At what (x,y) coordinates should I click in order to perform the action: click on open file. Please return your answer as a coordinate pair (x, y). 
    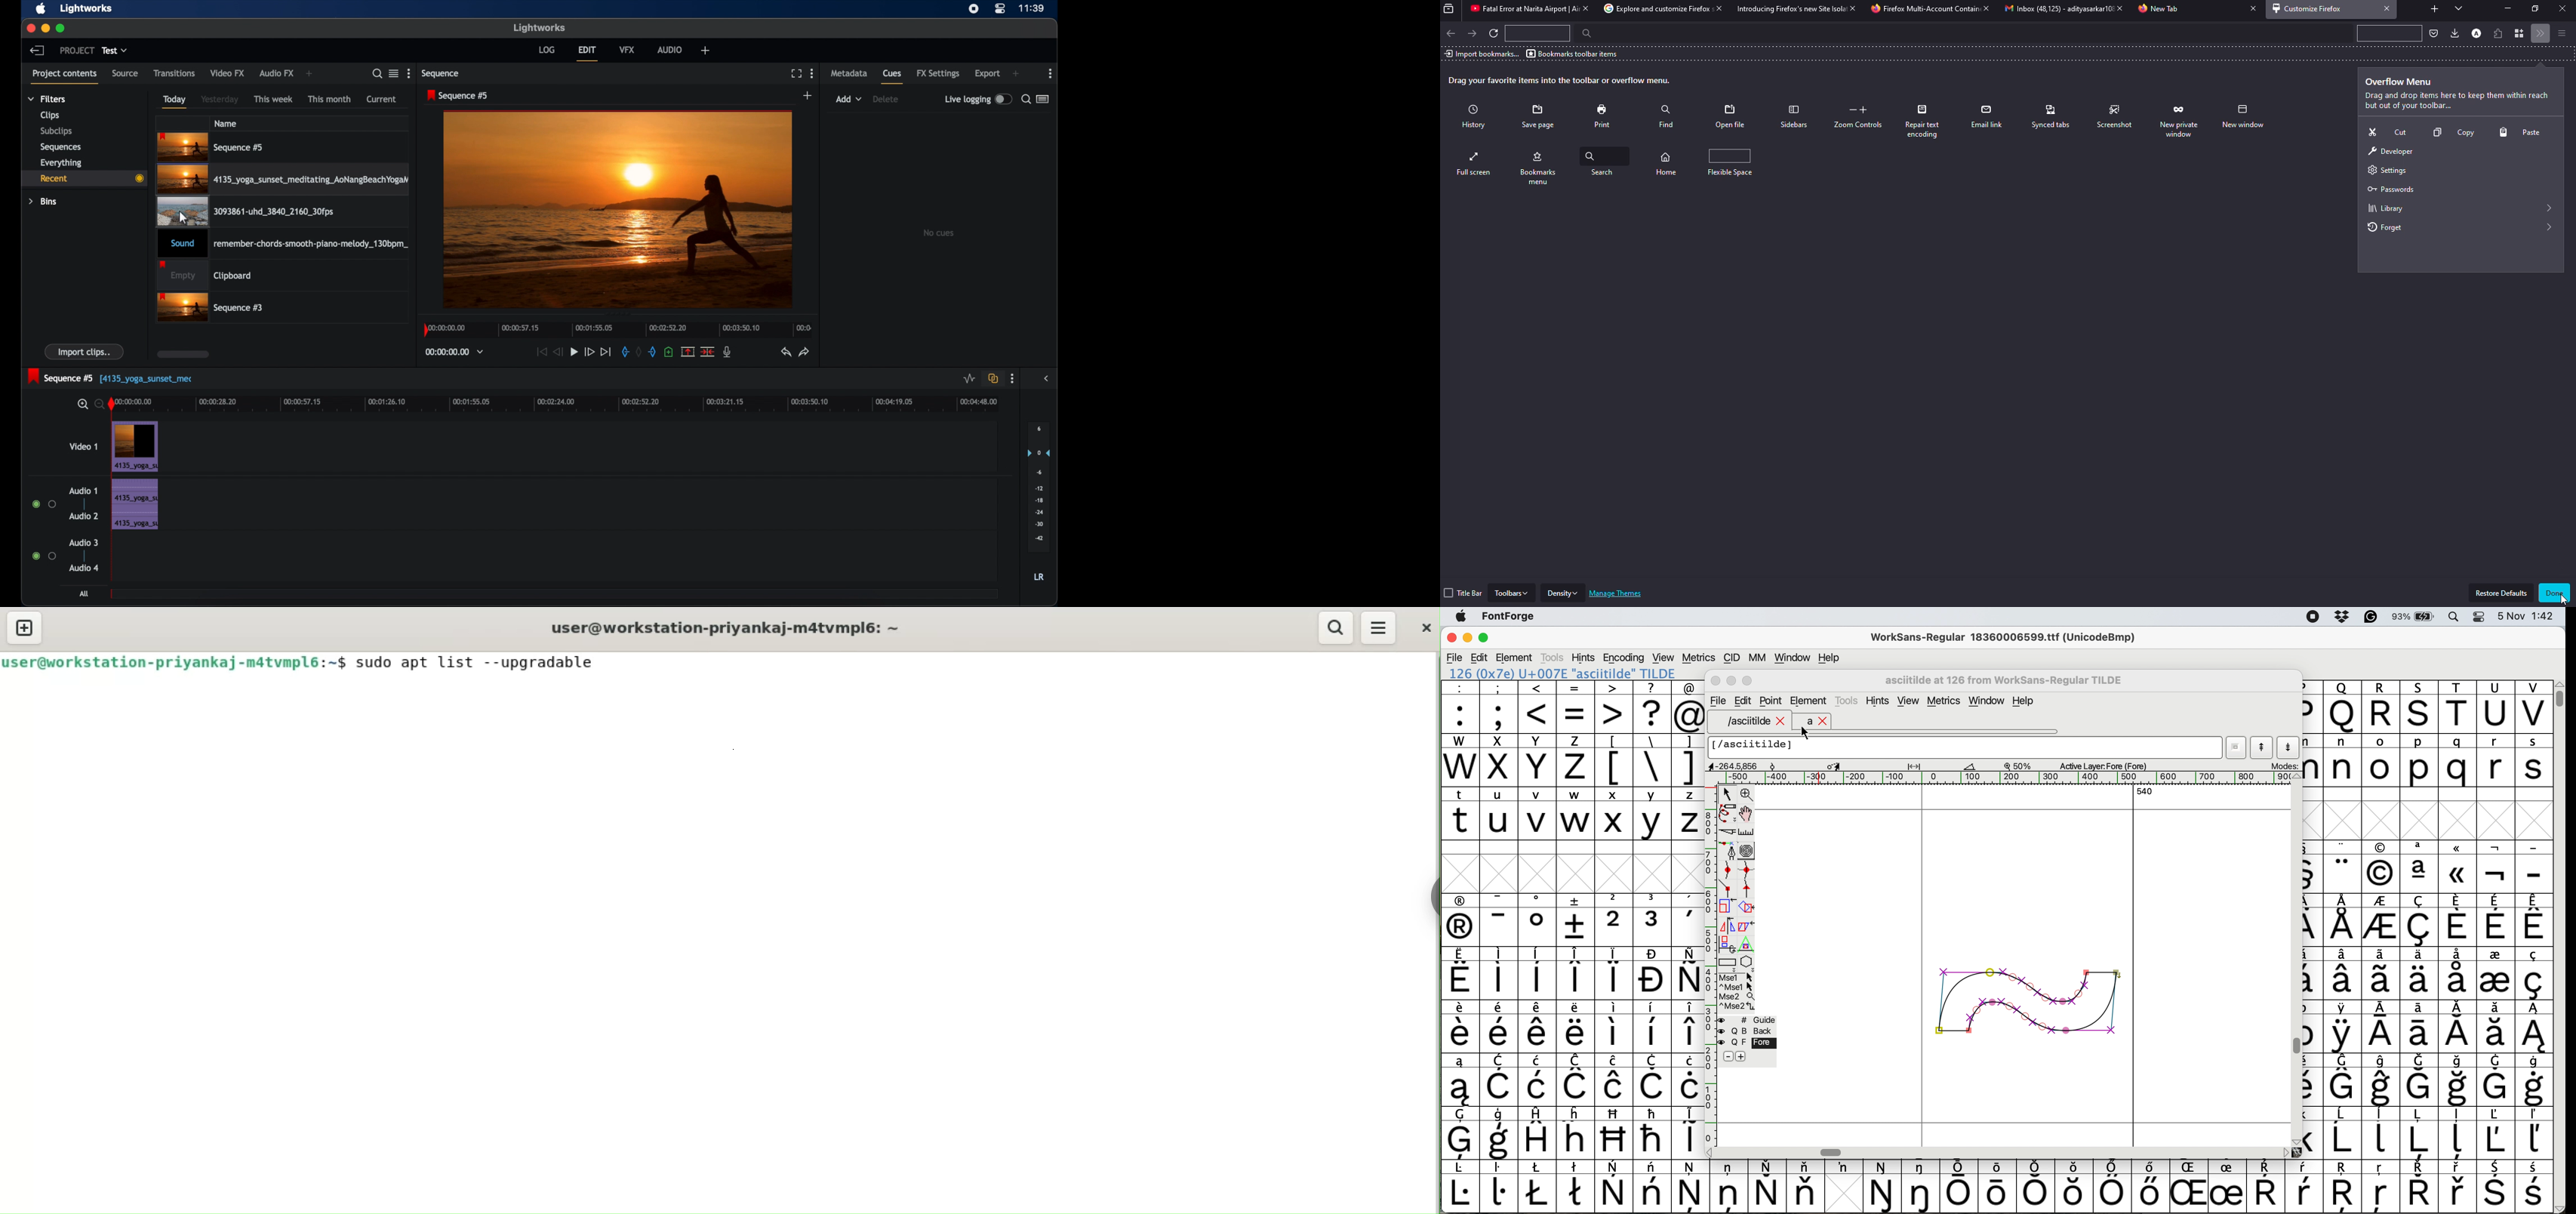
    Looking at the image, I should click on (1732, 116).